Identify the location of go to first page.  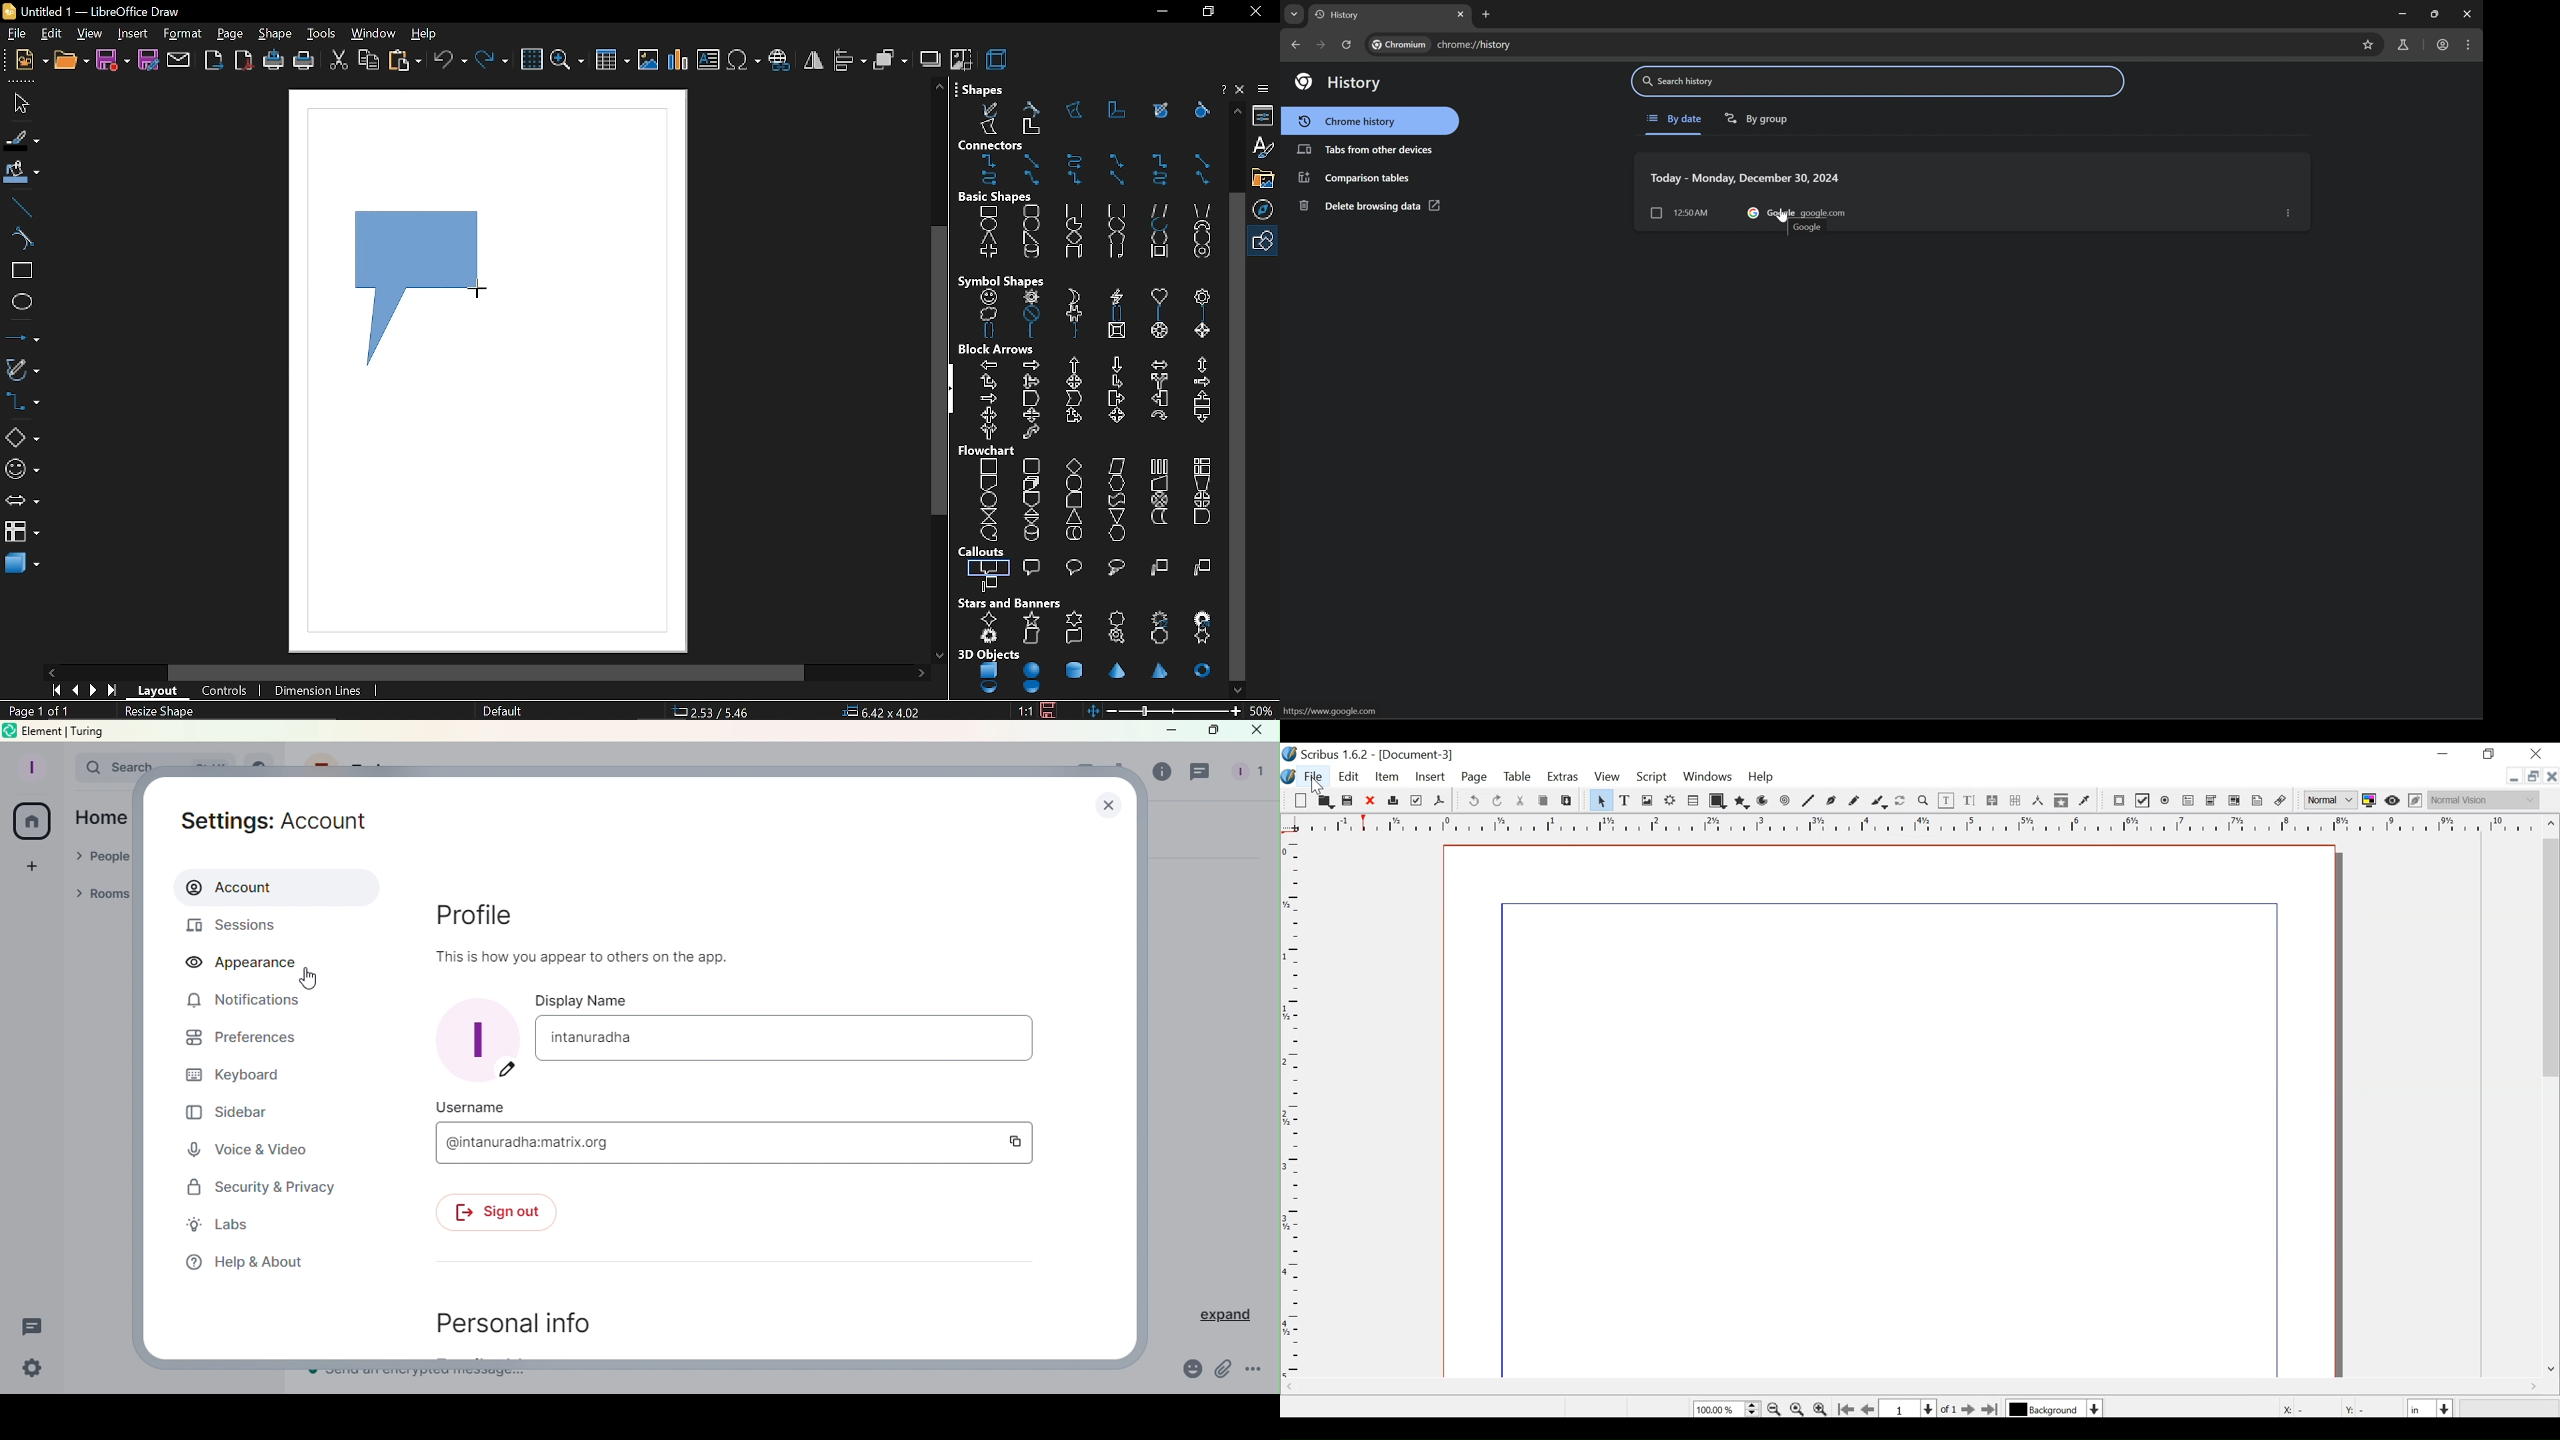
(53, 692).